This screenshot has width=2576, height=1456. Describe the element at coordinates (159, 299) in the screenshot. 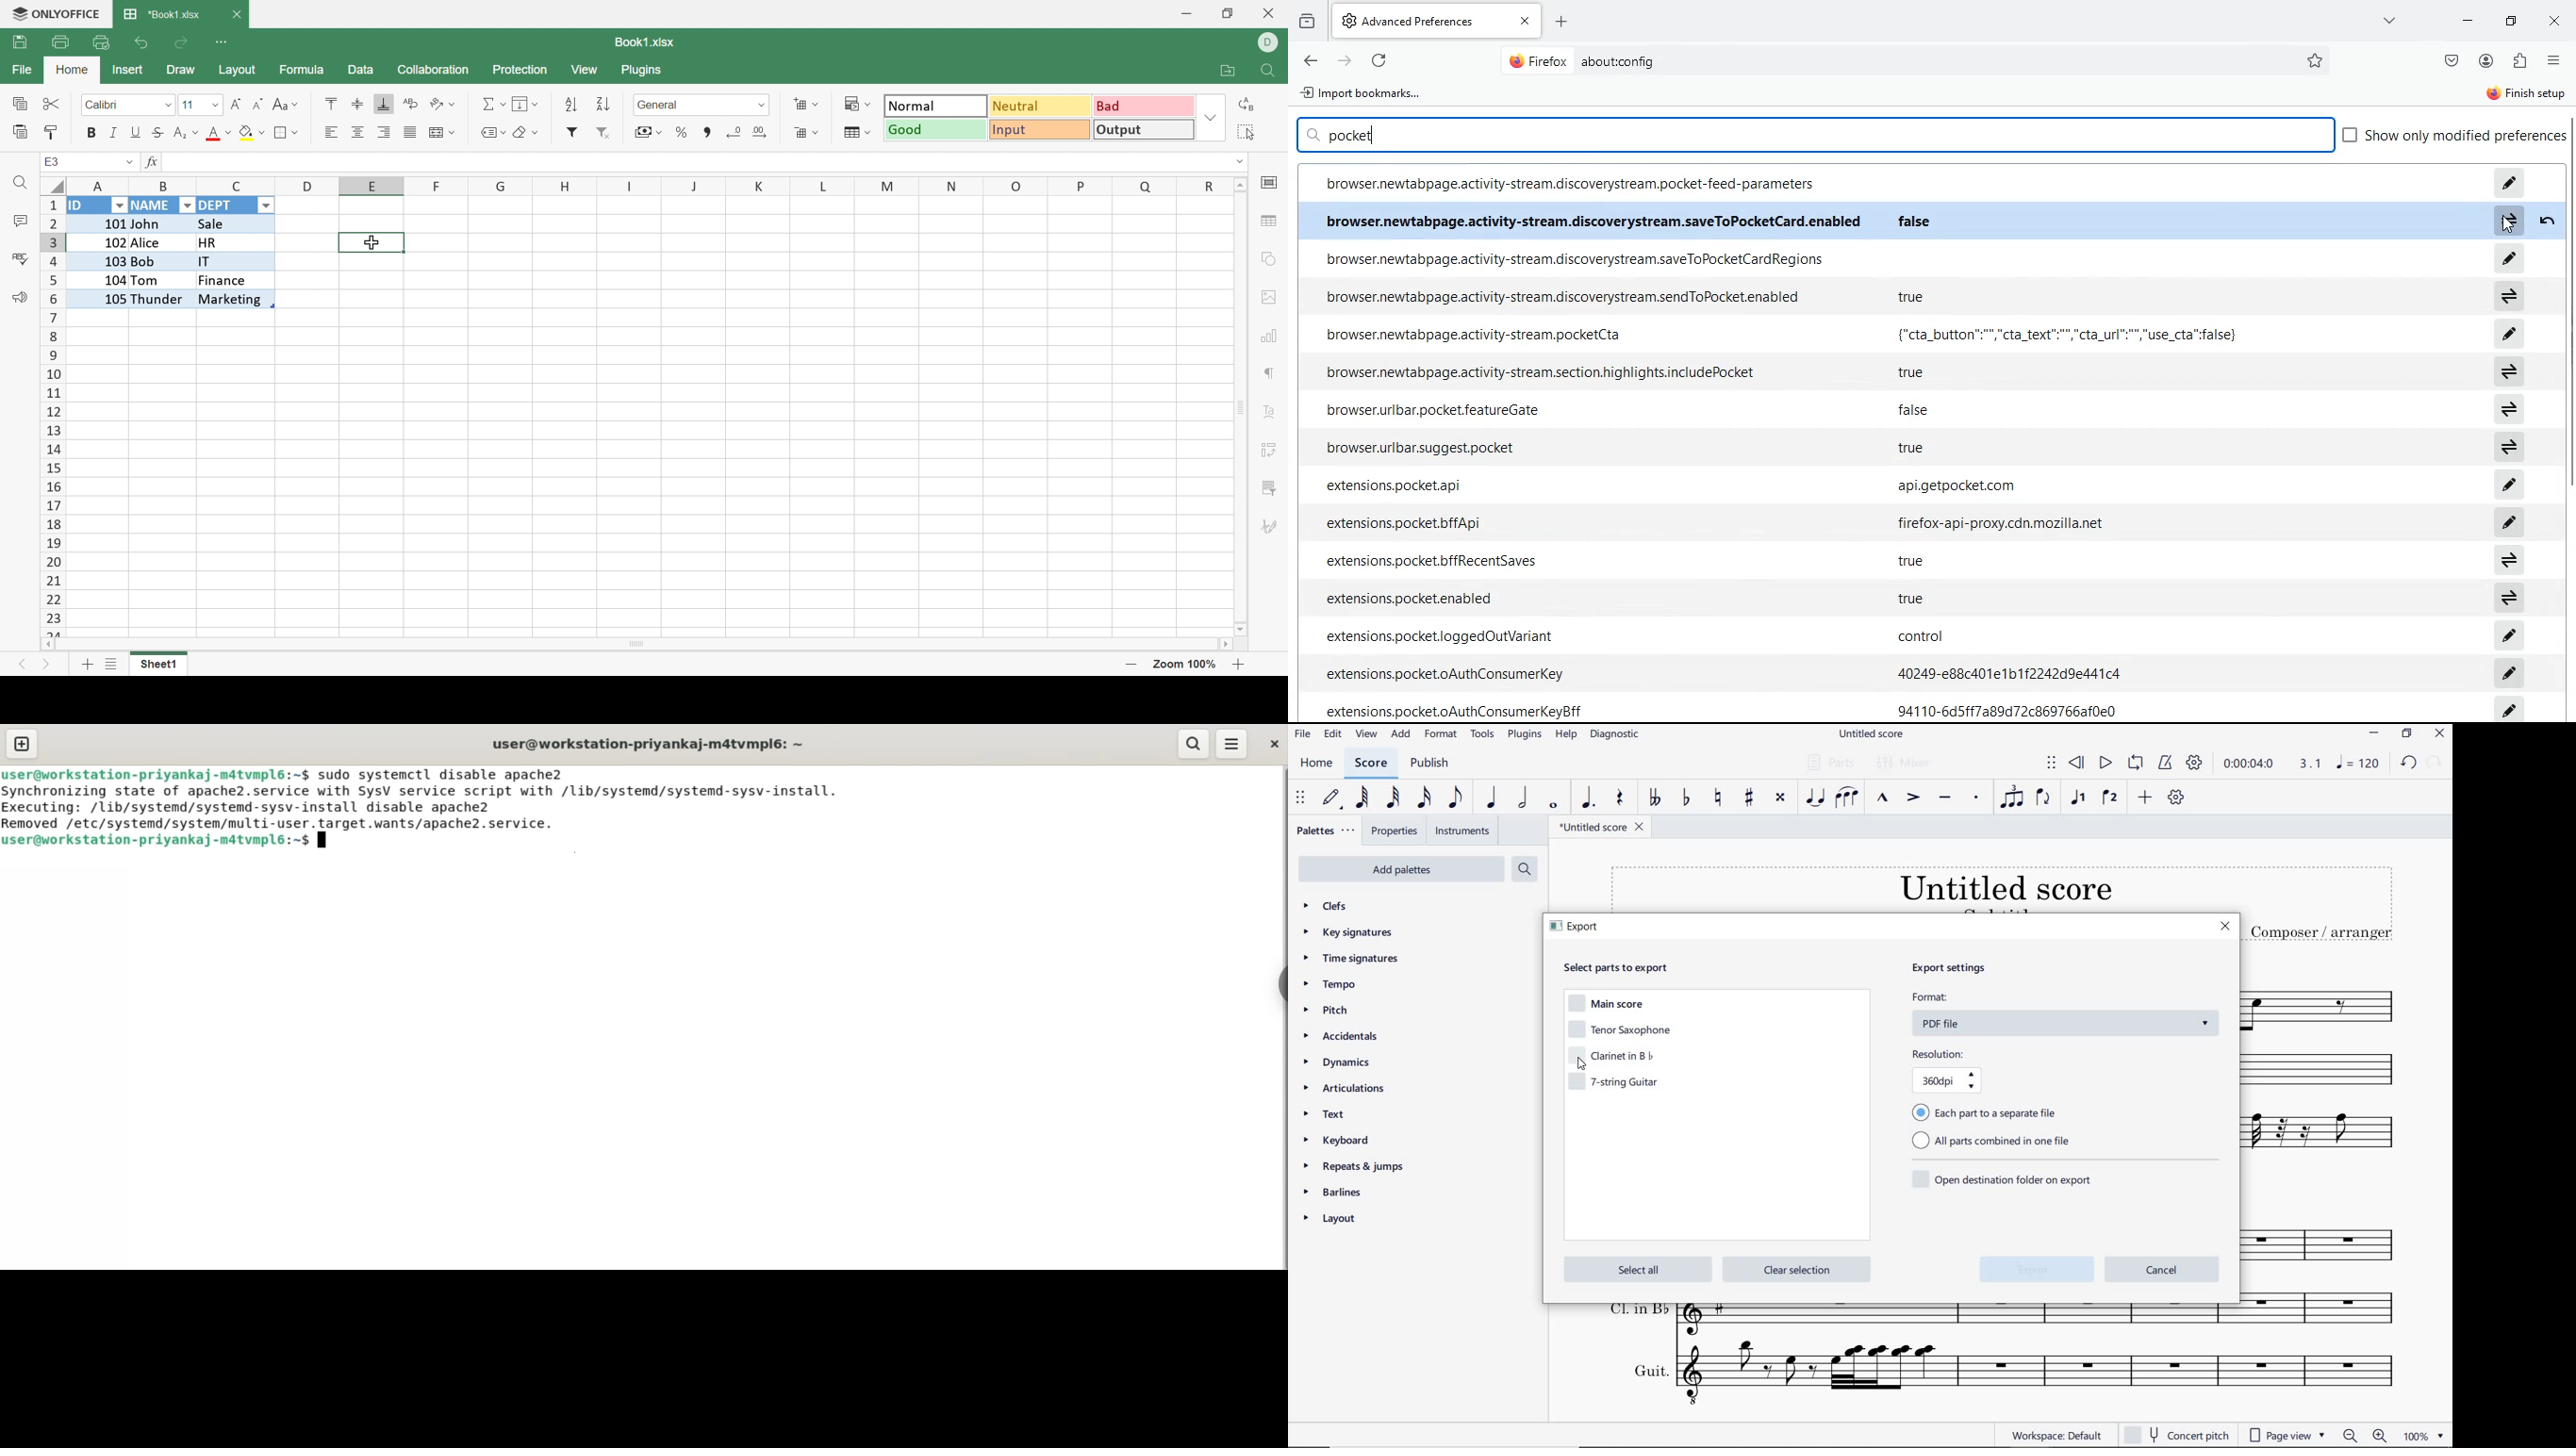

I see `Thunder` at that location.